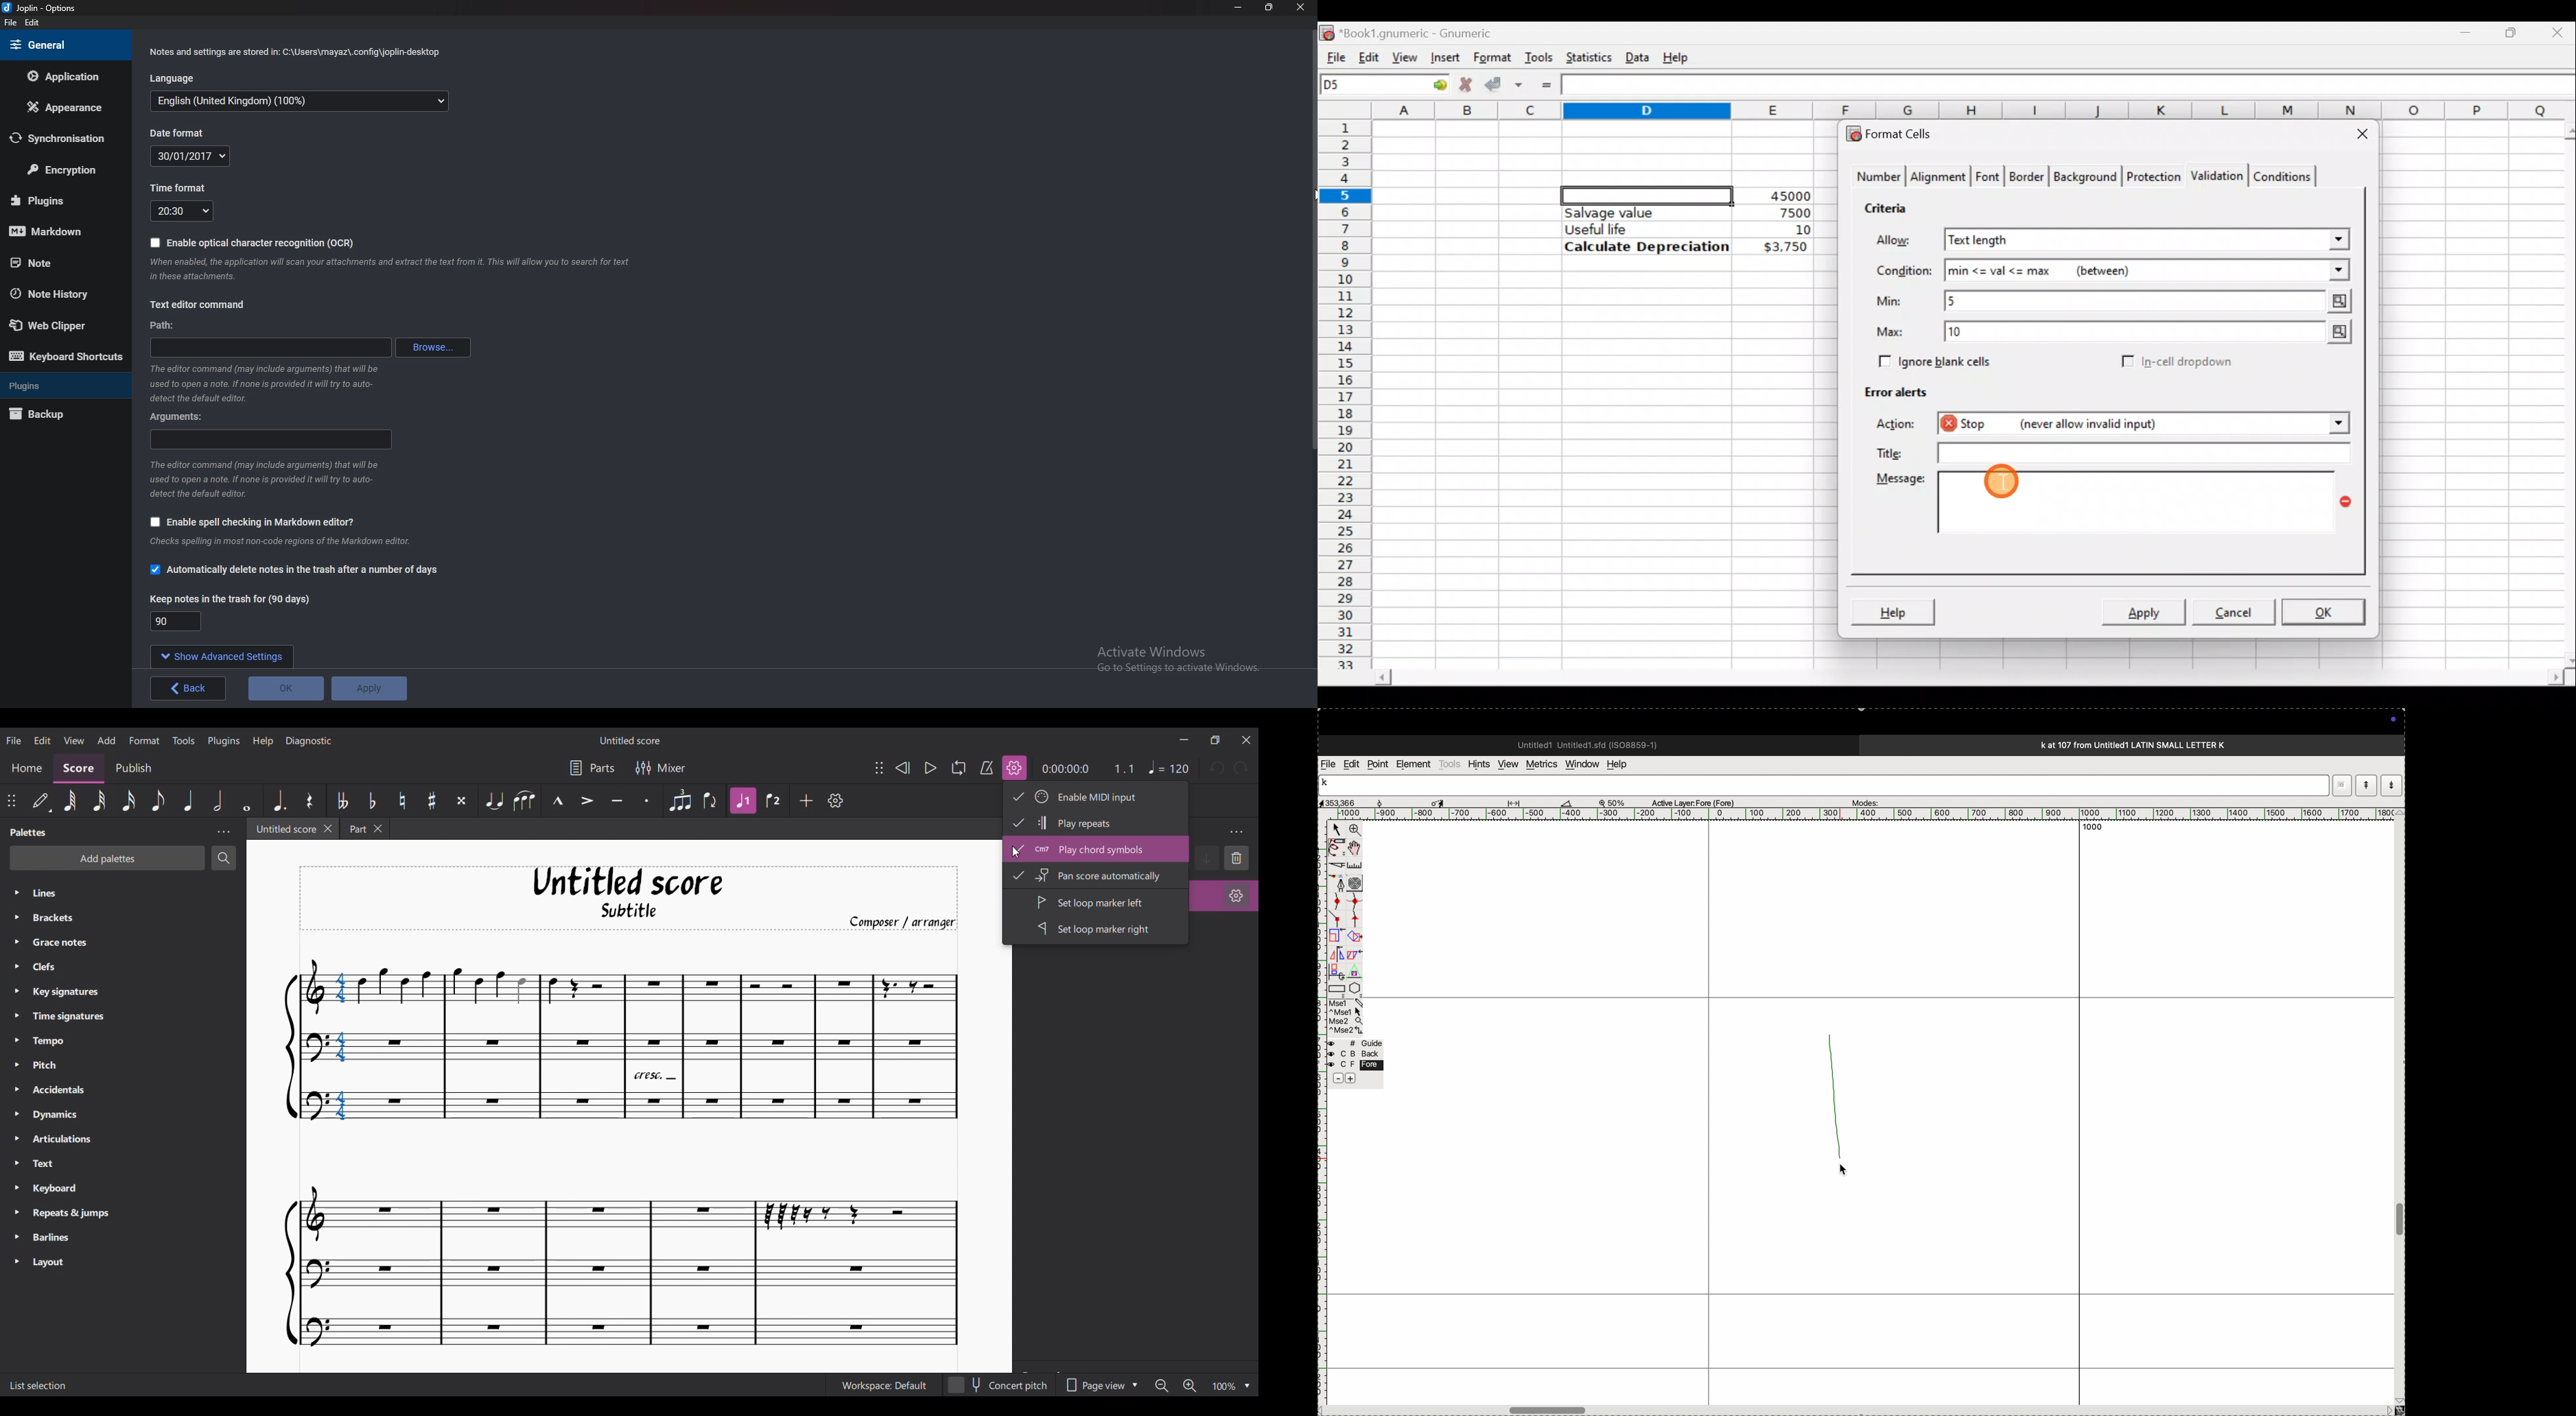 The height and width of the screenshot is (1428, 2576). Describe the element at coordinates (1505, 764) in the screenshot. I see `view` at that location.